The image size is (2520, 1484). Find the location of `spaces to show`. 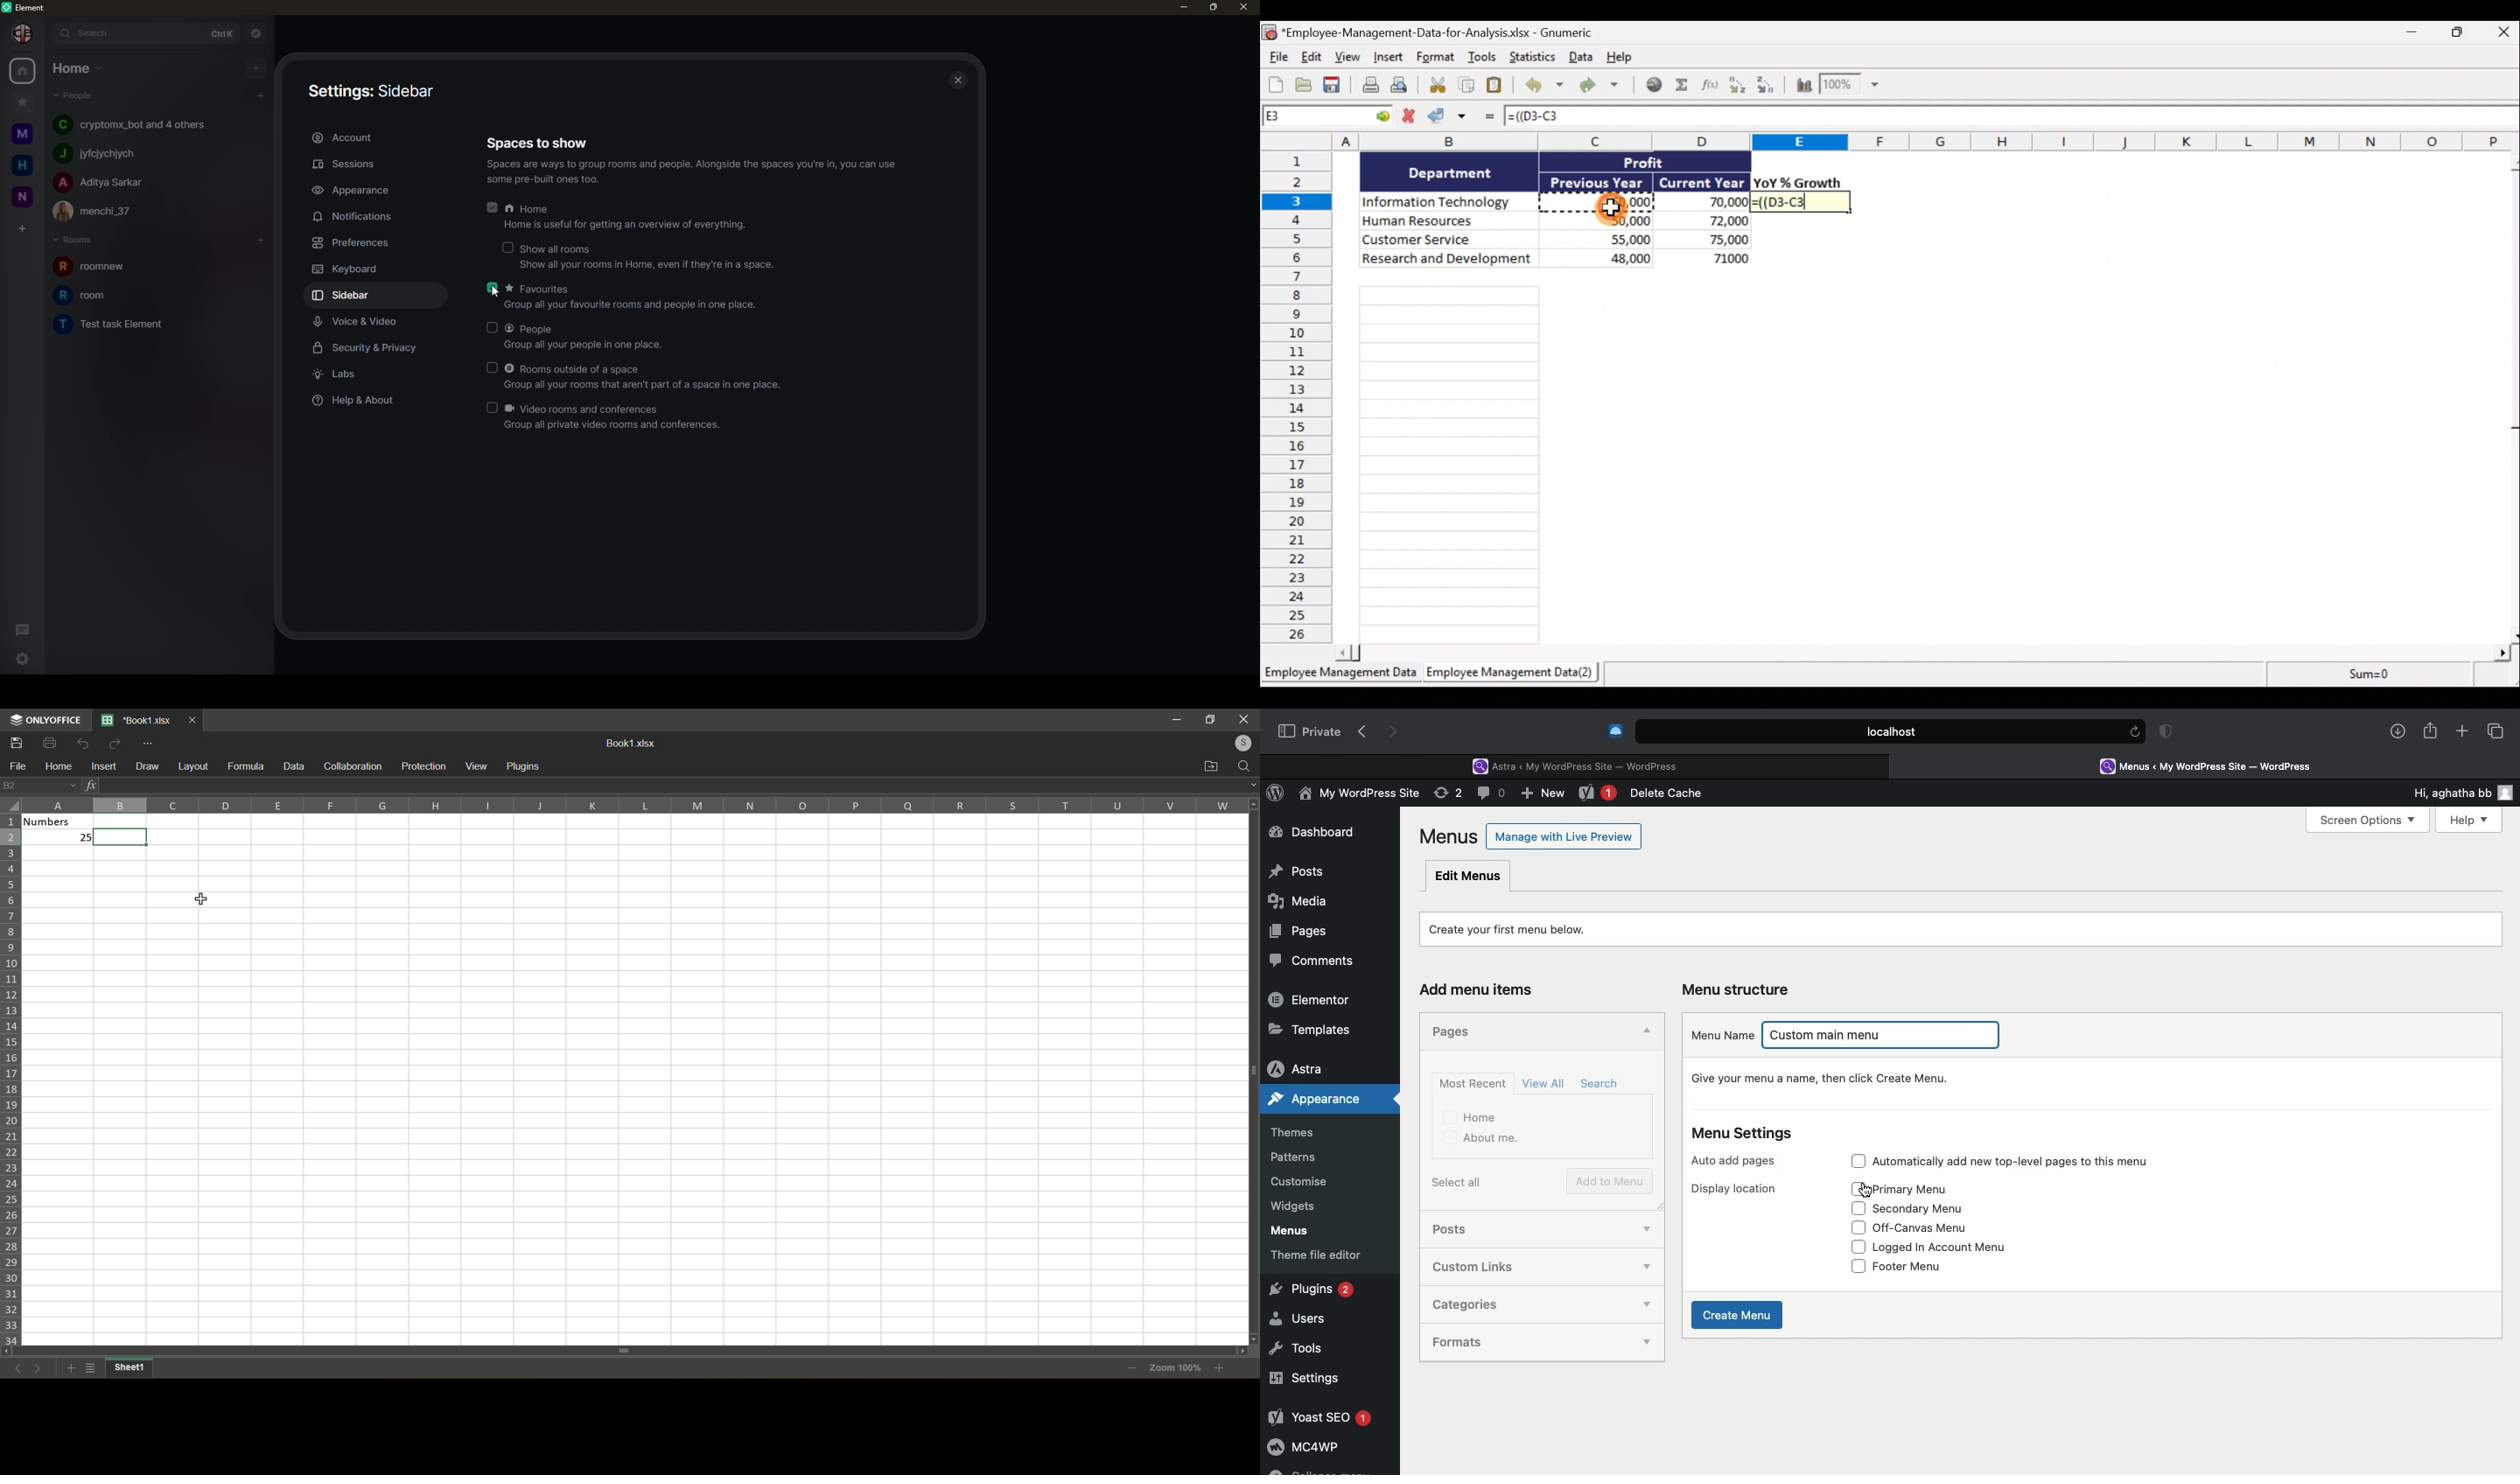

spaces to show is located at coordinates (541, 142).